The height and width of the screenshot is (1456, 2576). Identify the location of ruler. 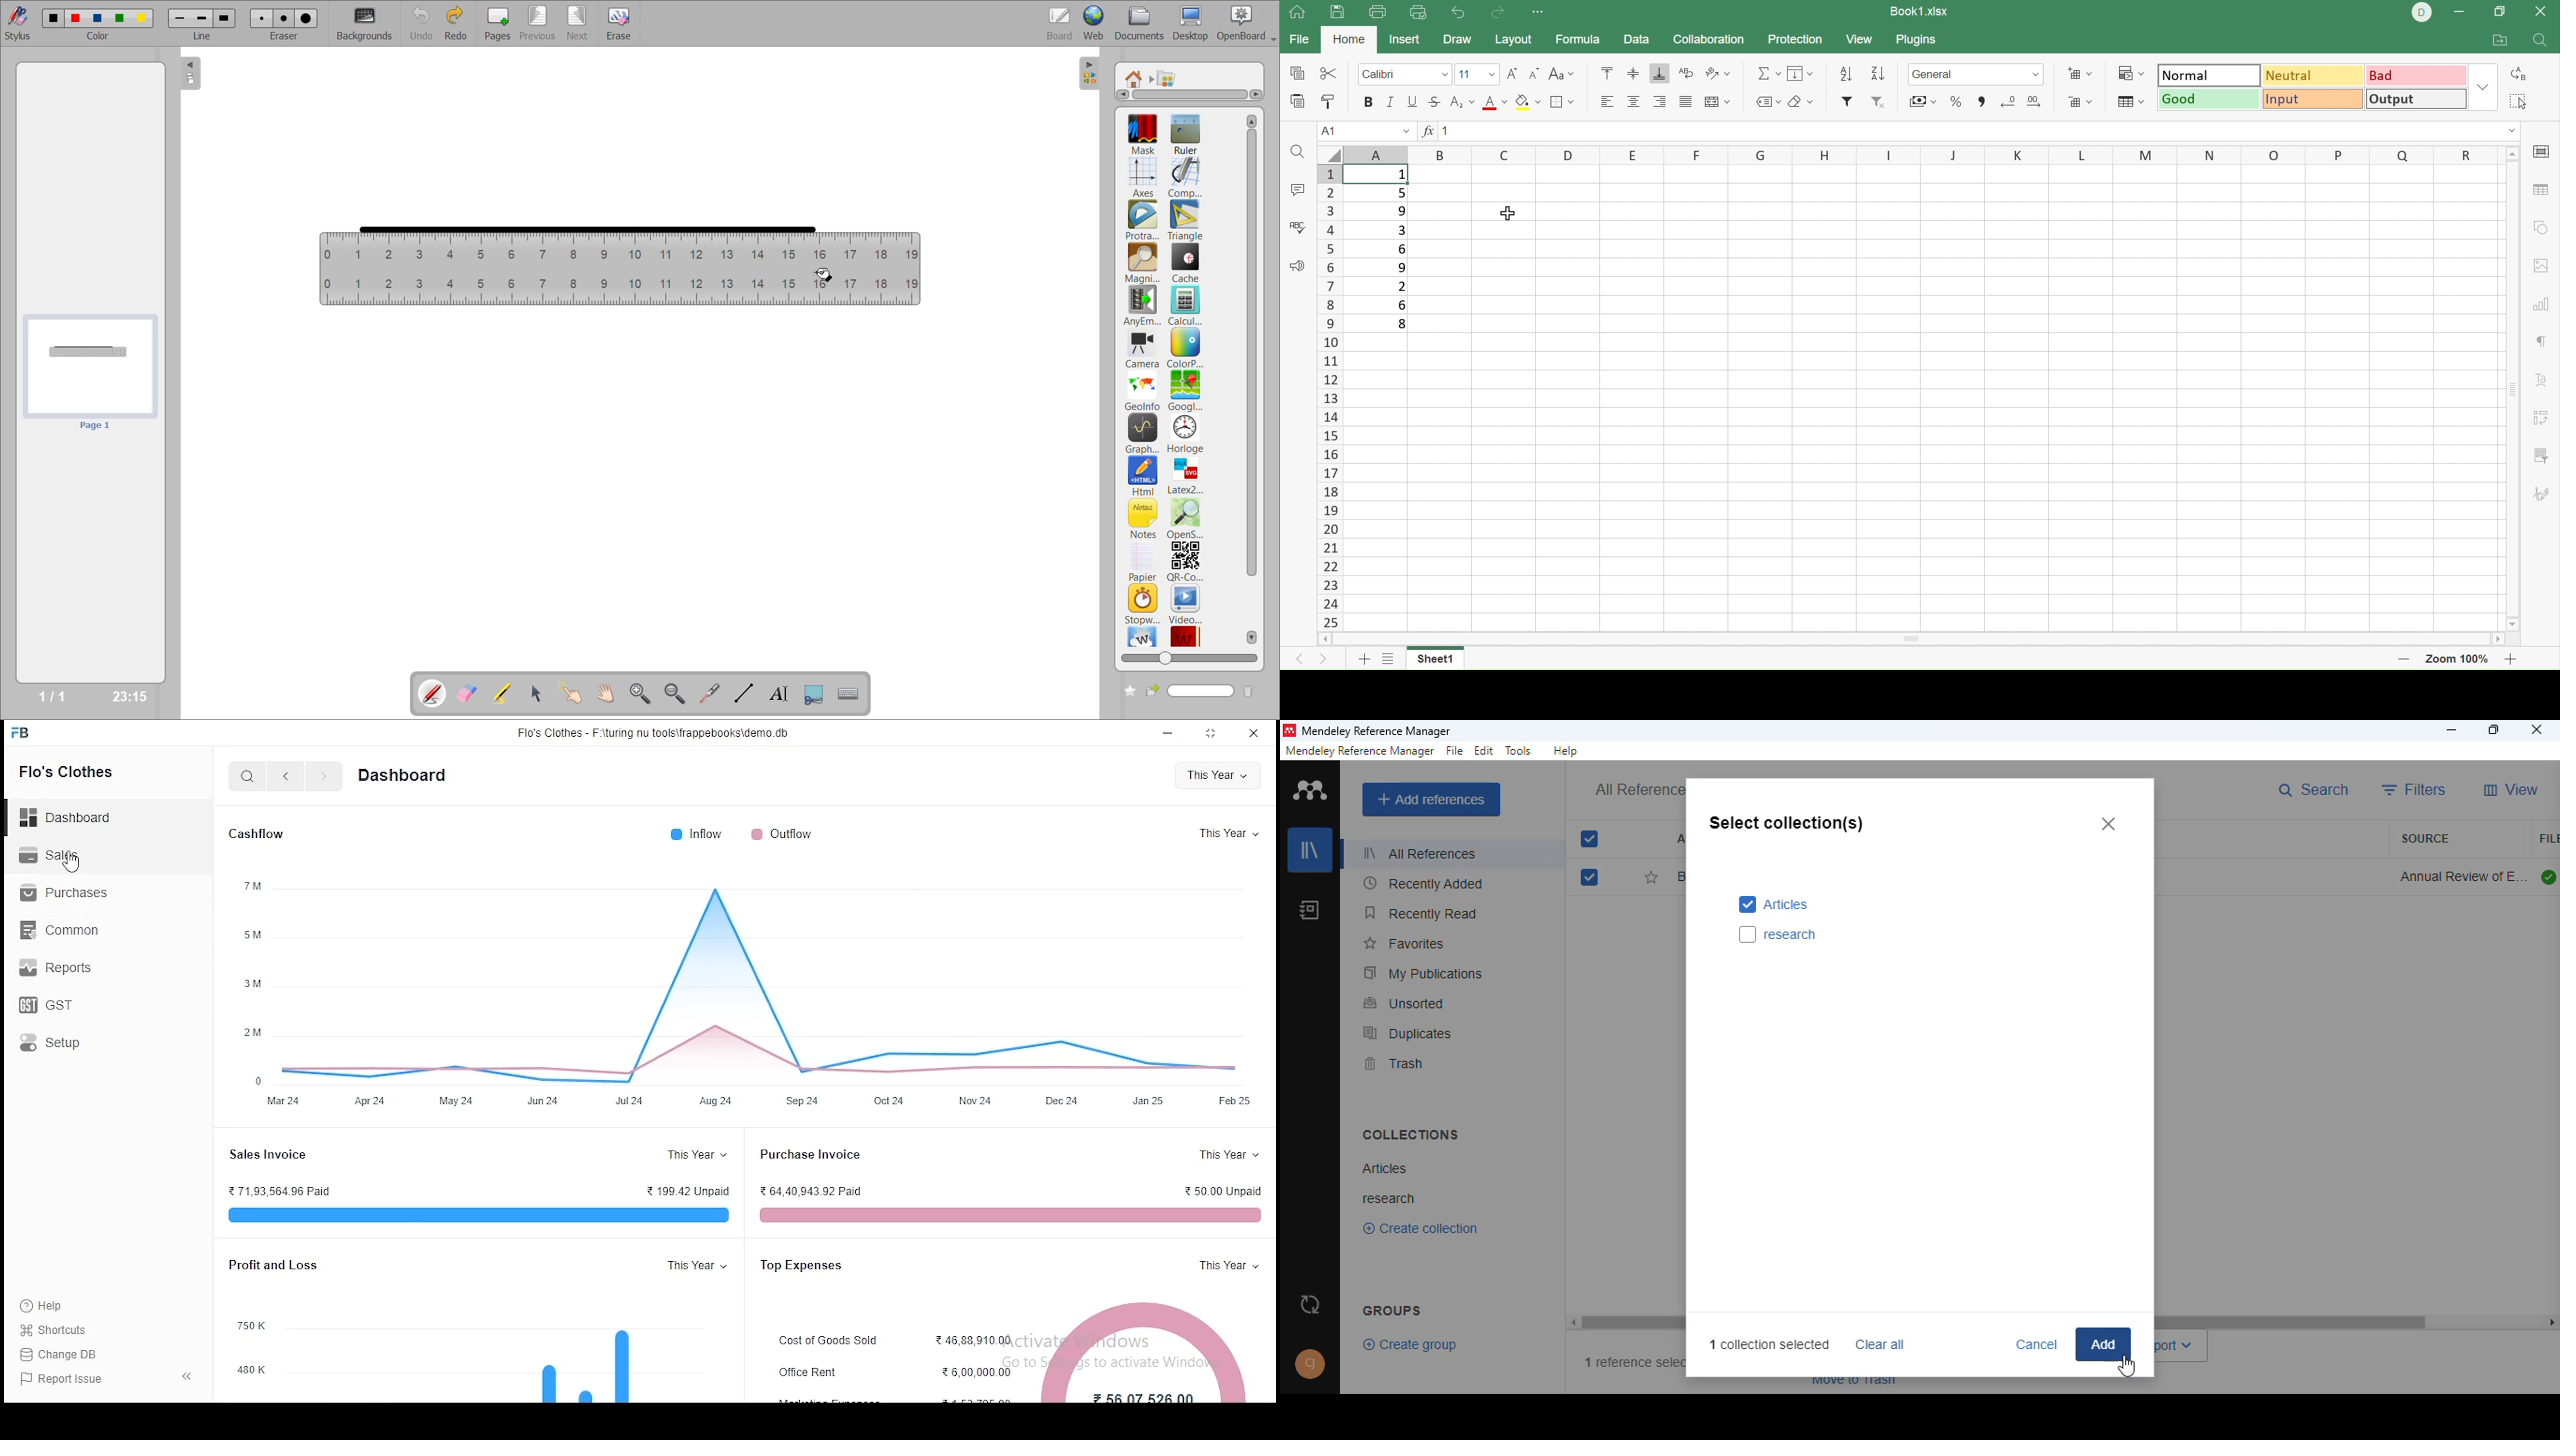
(1184, 133).